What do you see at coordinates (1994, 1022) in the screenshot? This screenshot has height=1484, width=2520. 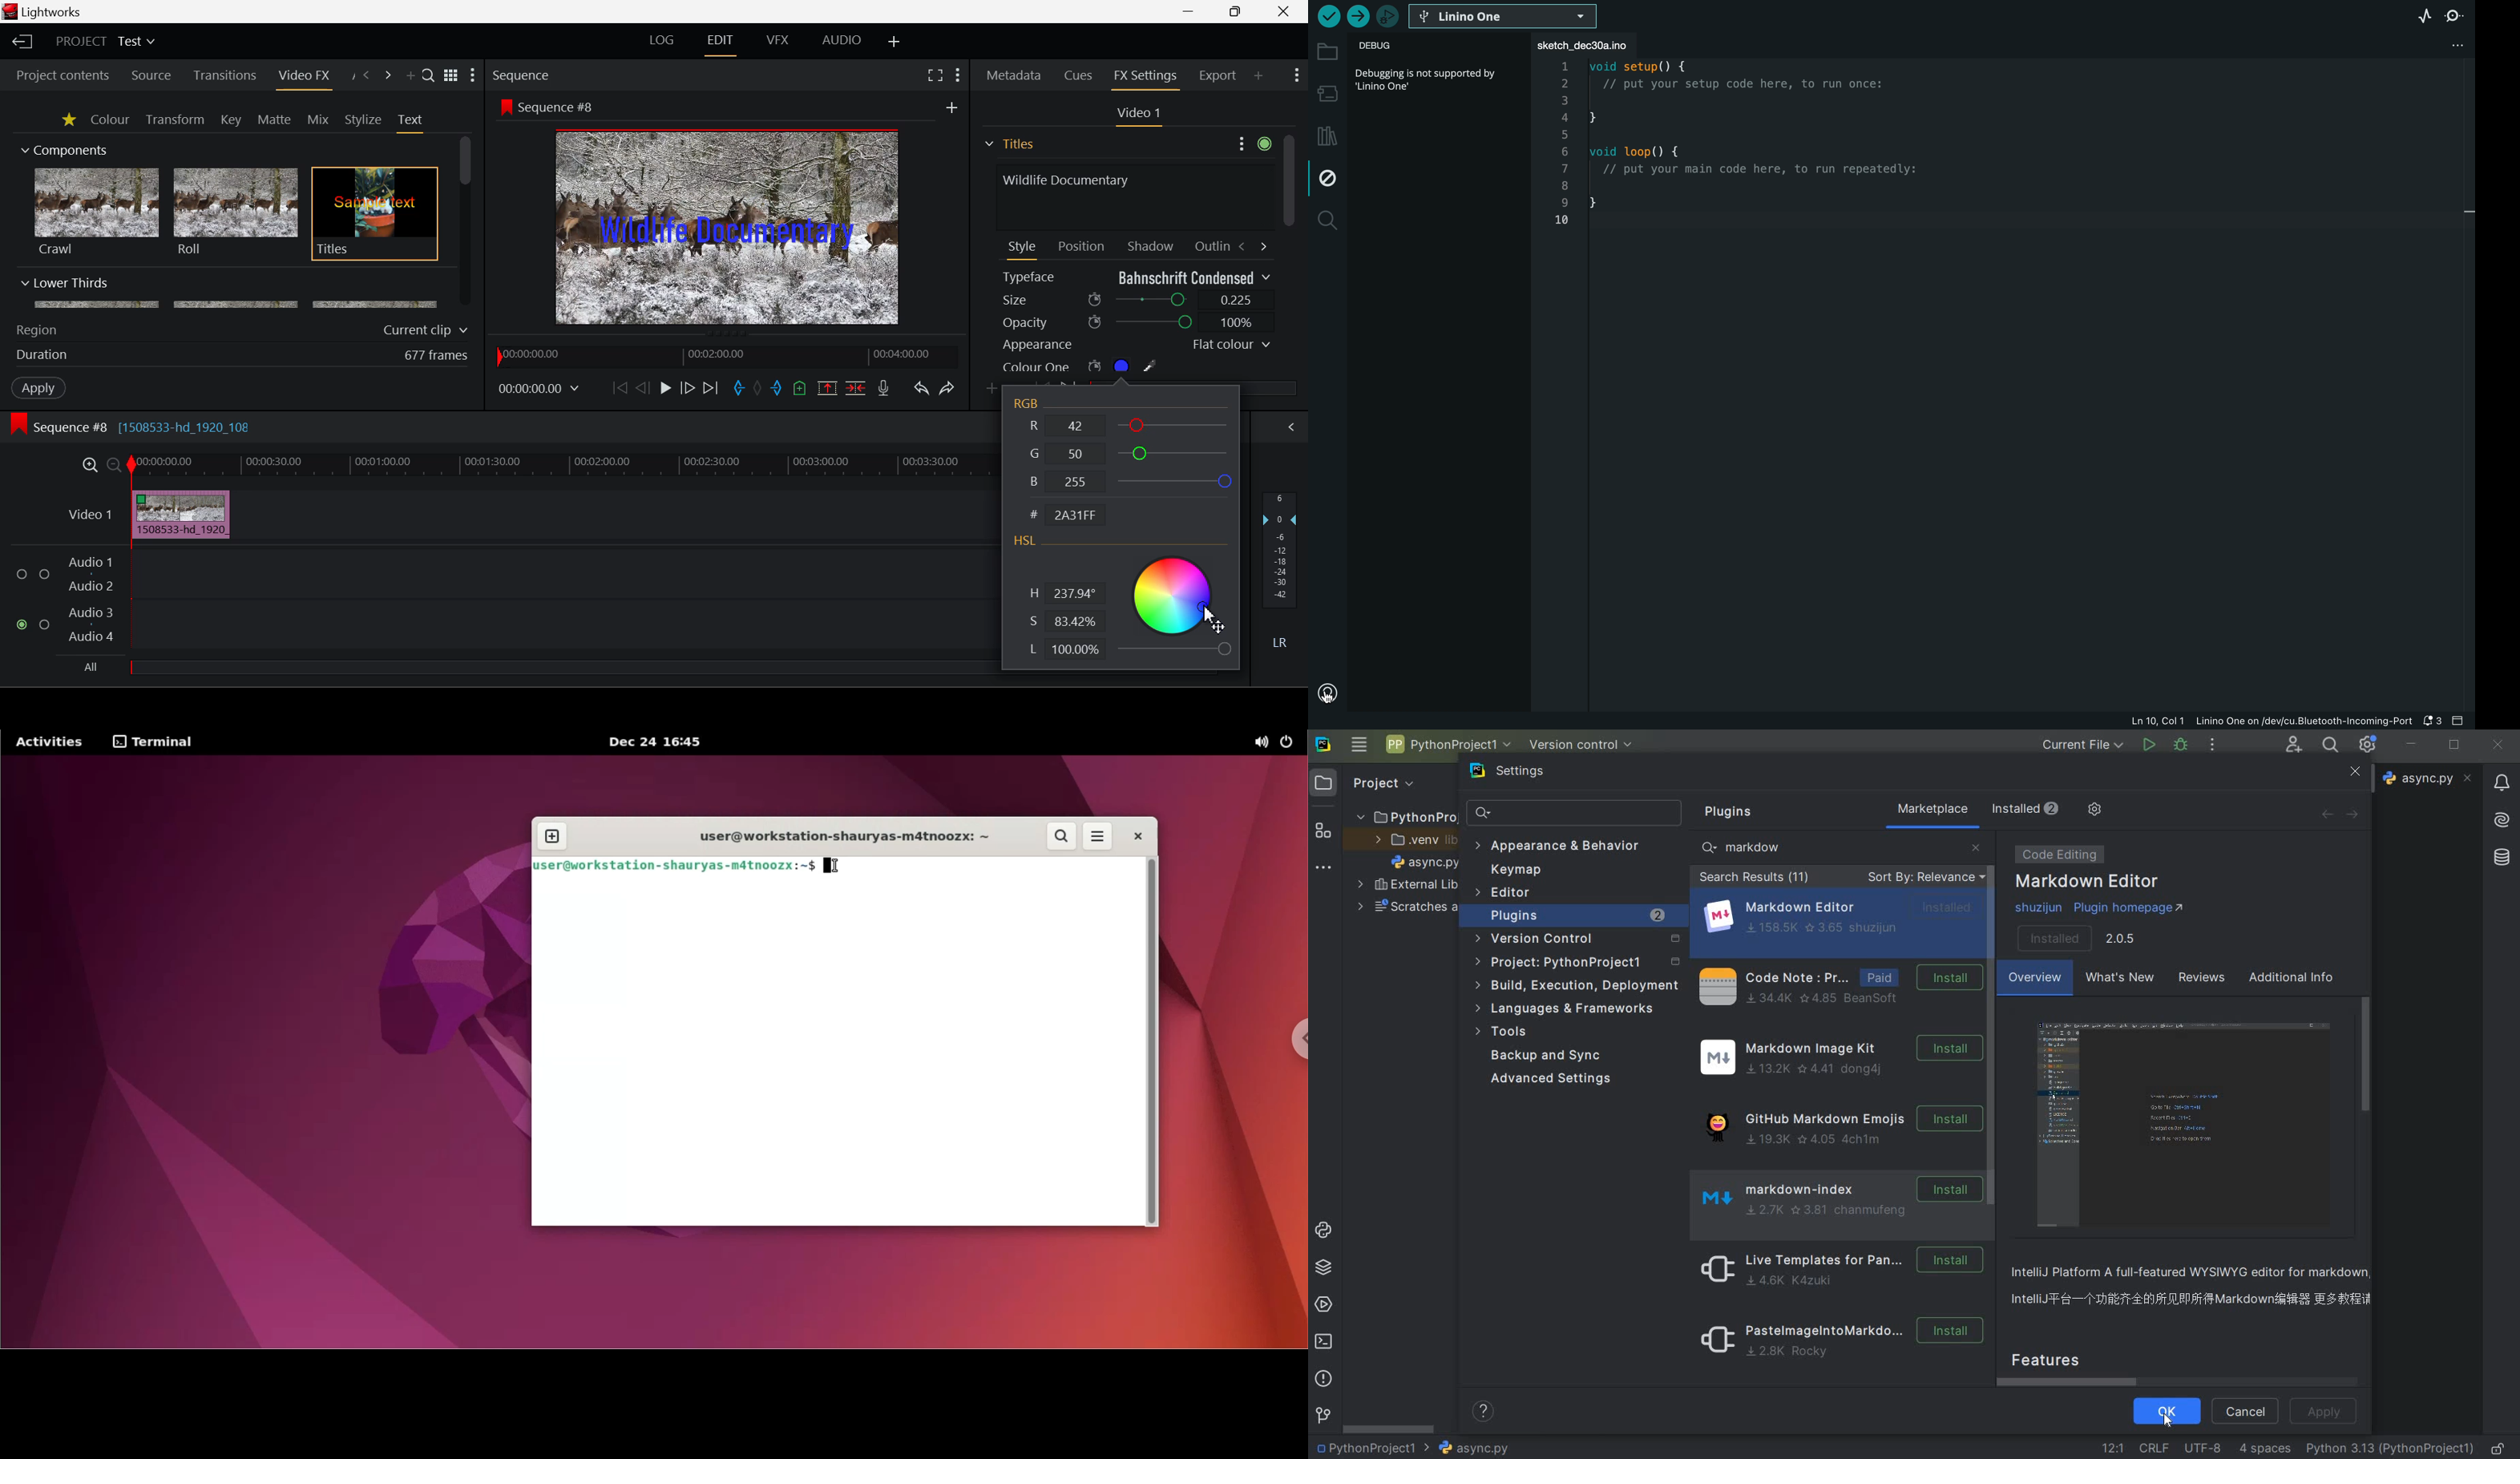 I see `scrollbar` at bounding box center [1994, 1022].